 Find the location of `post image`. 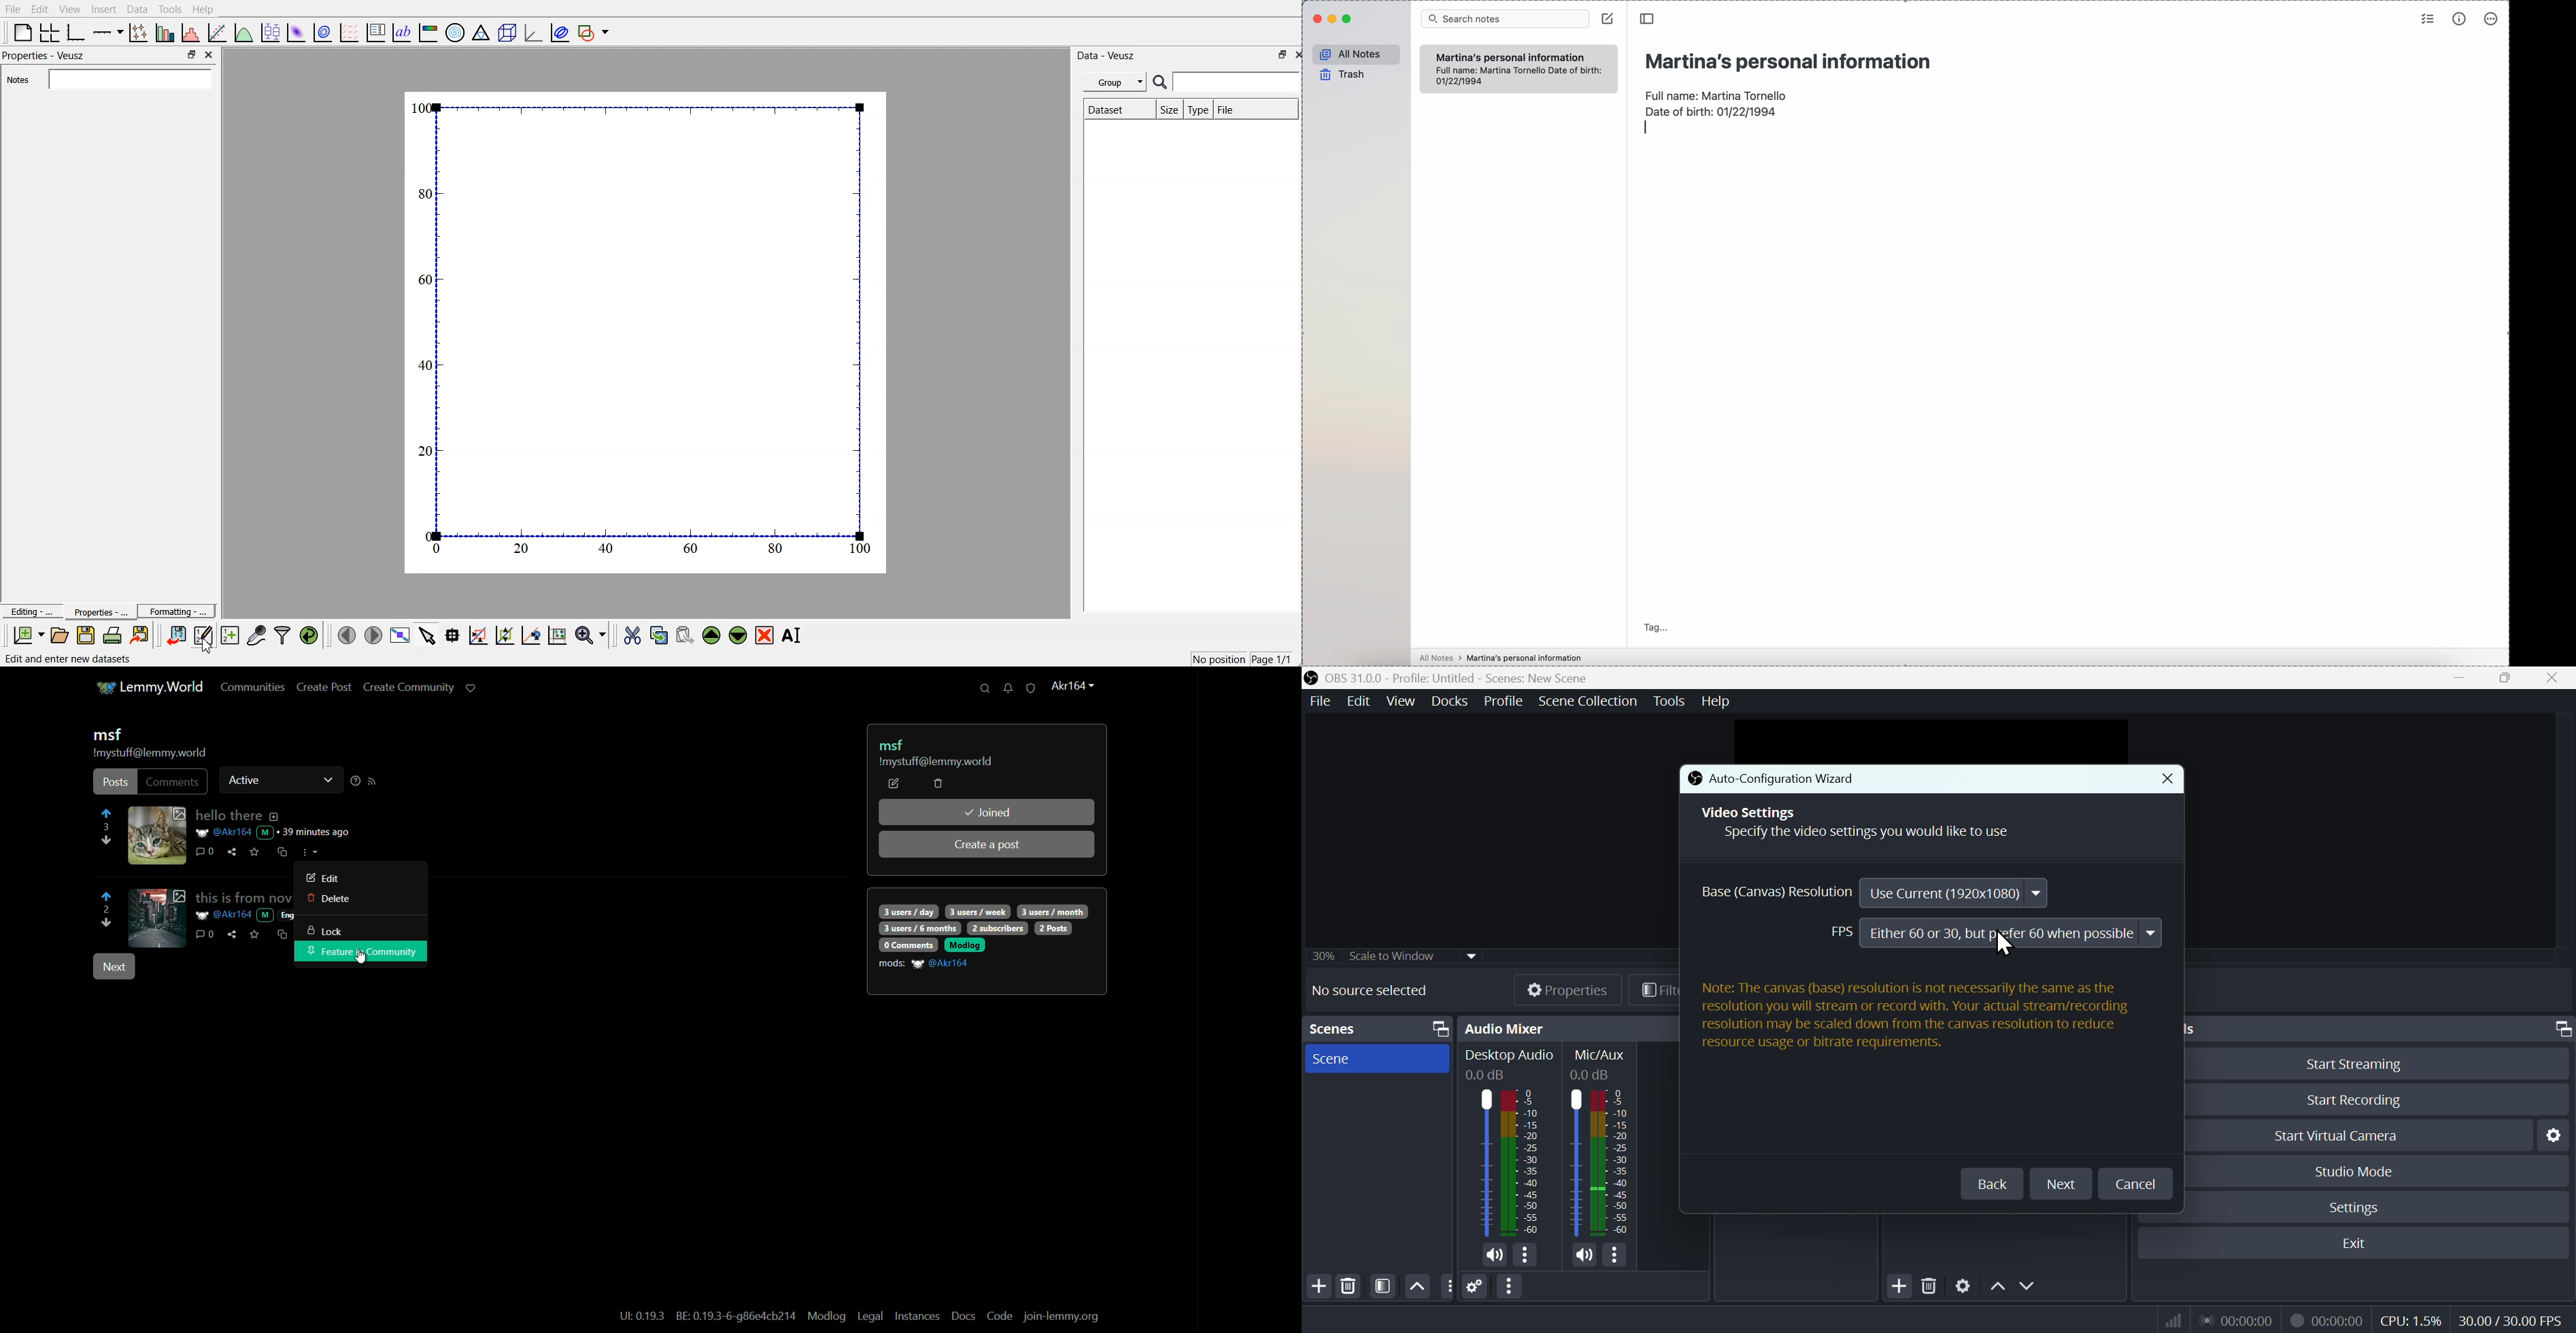

post image is located at coordinates (157, 835).